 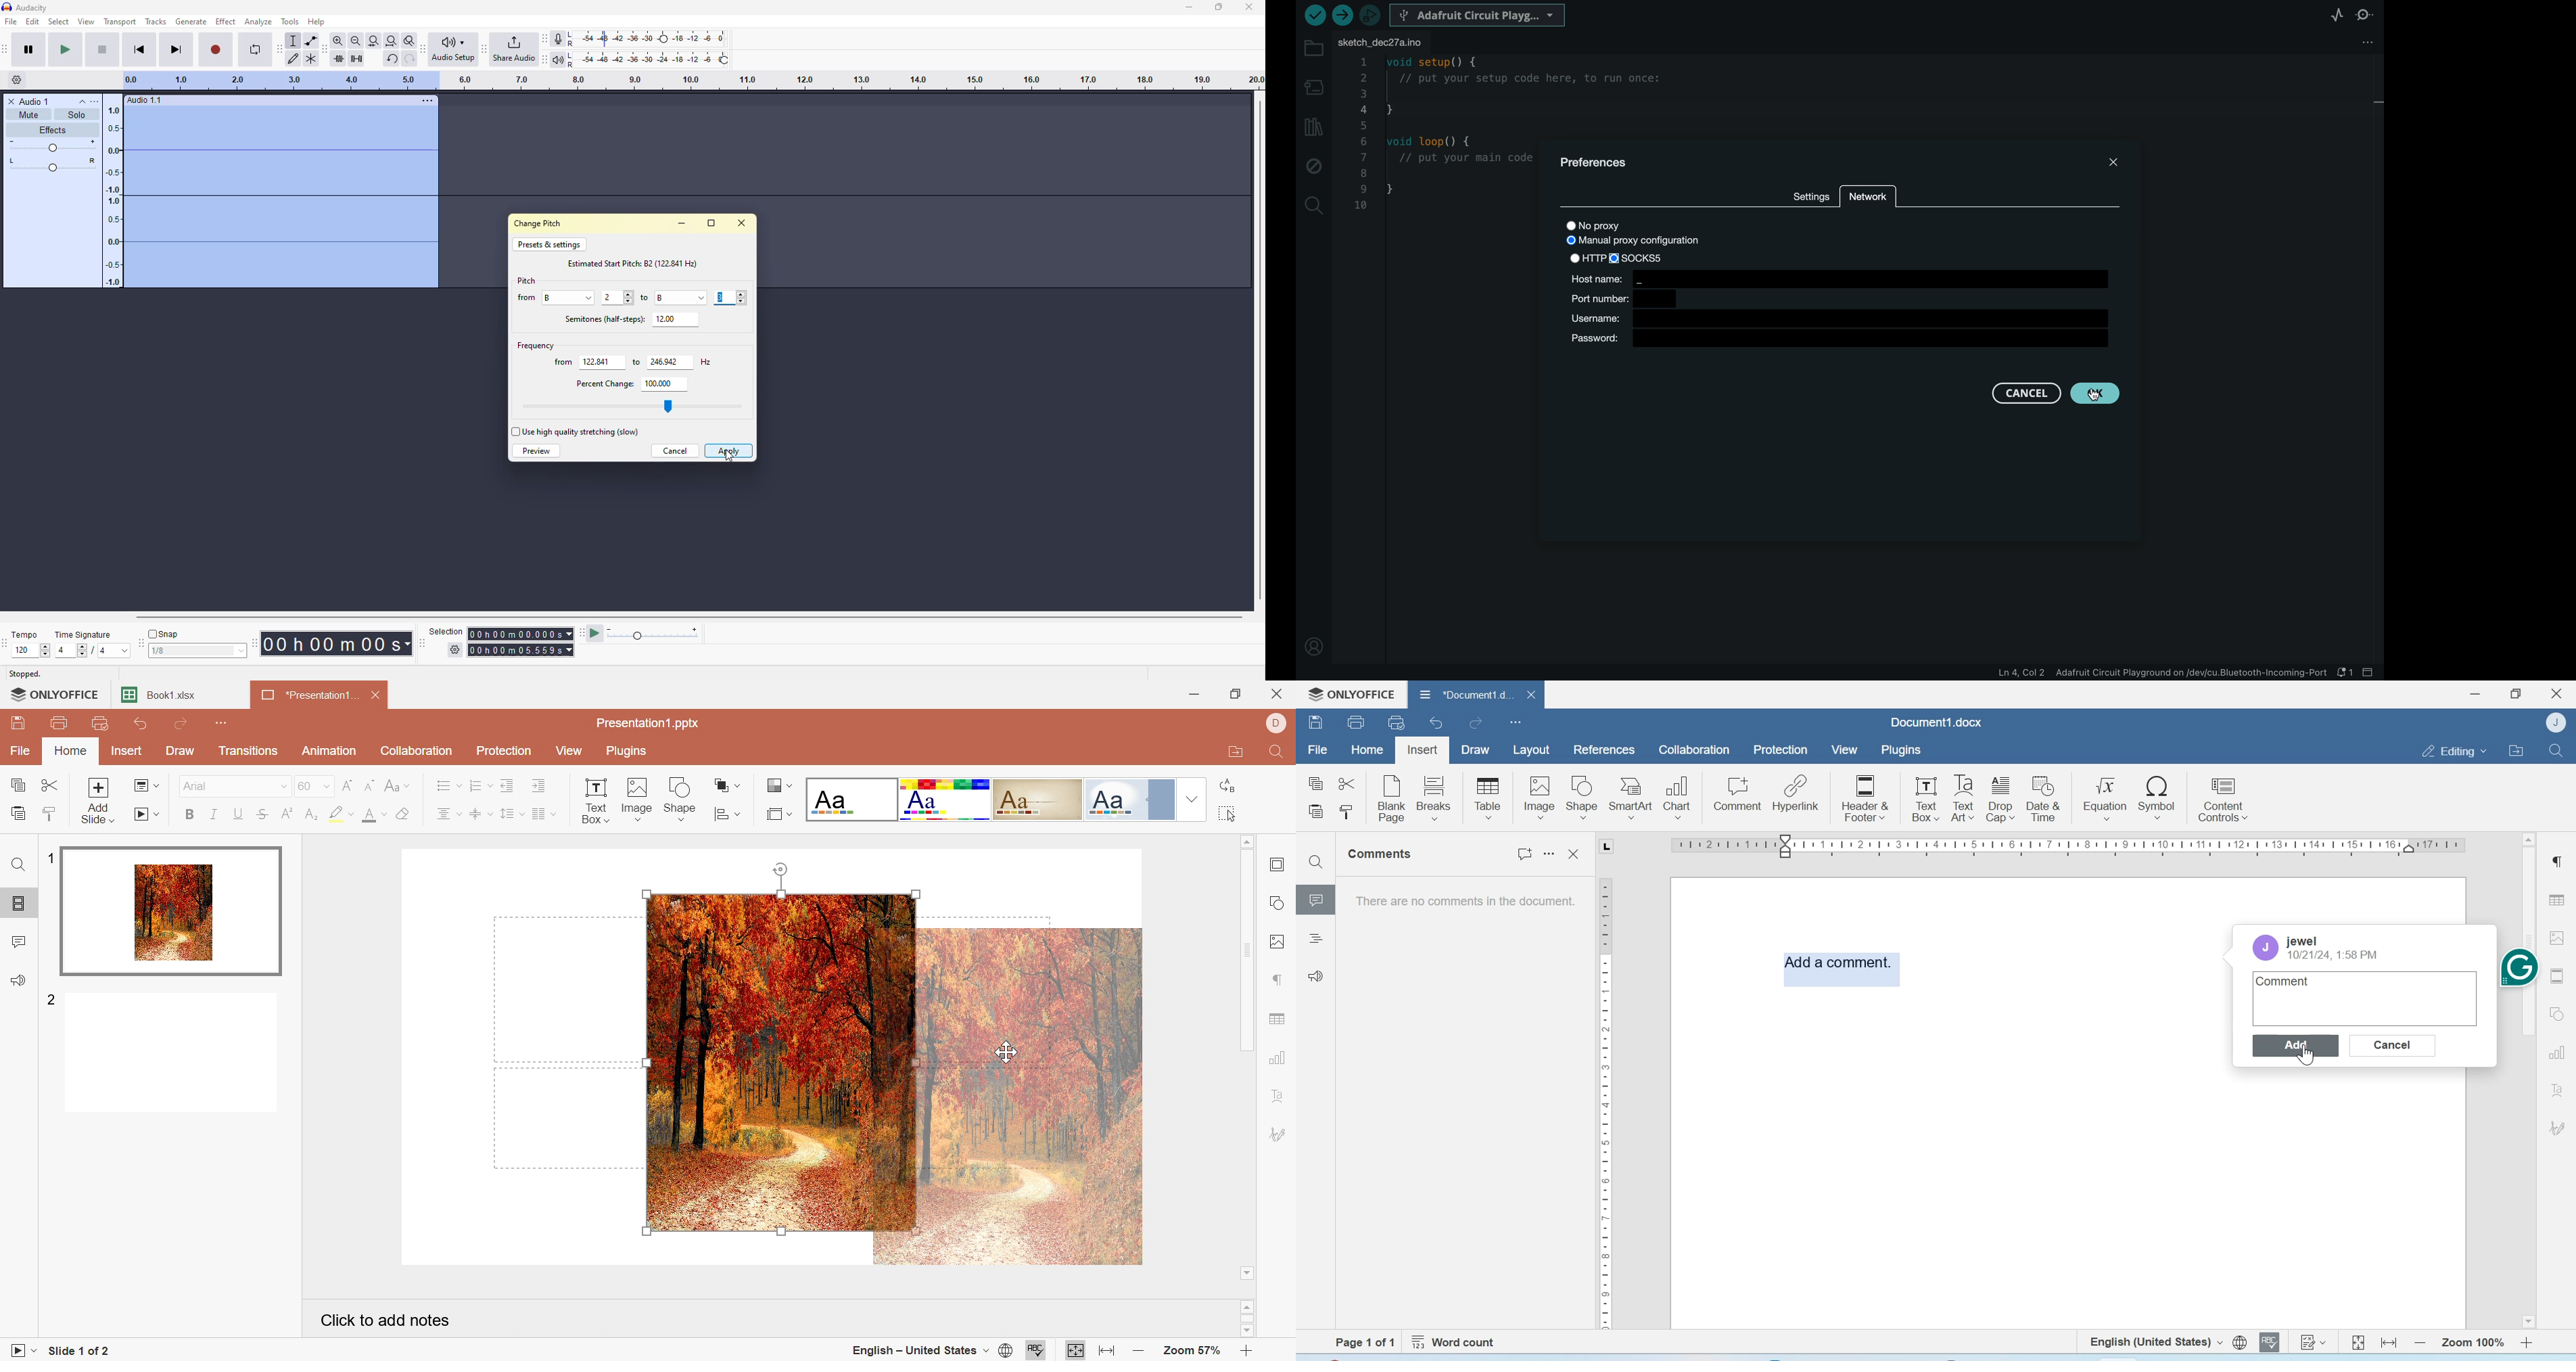 I want to click on zoom in, so click(x=335, y=41).